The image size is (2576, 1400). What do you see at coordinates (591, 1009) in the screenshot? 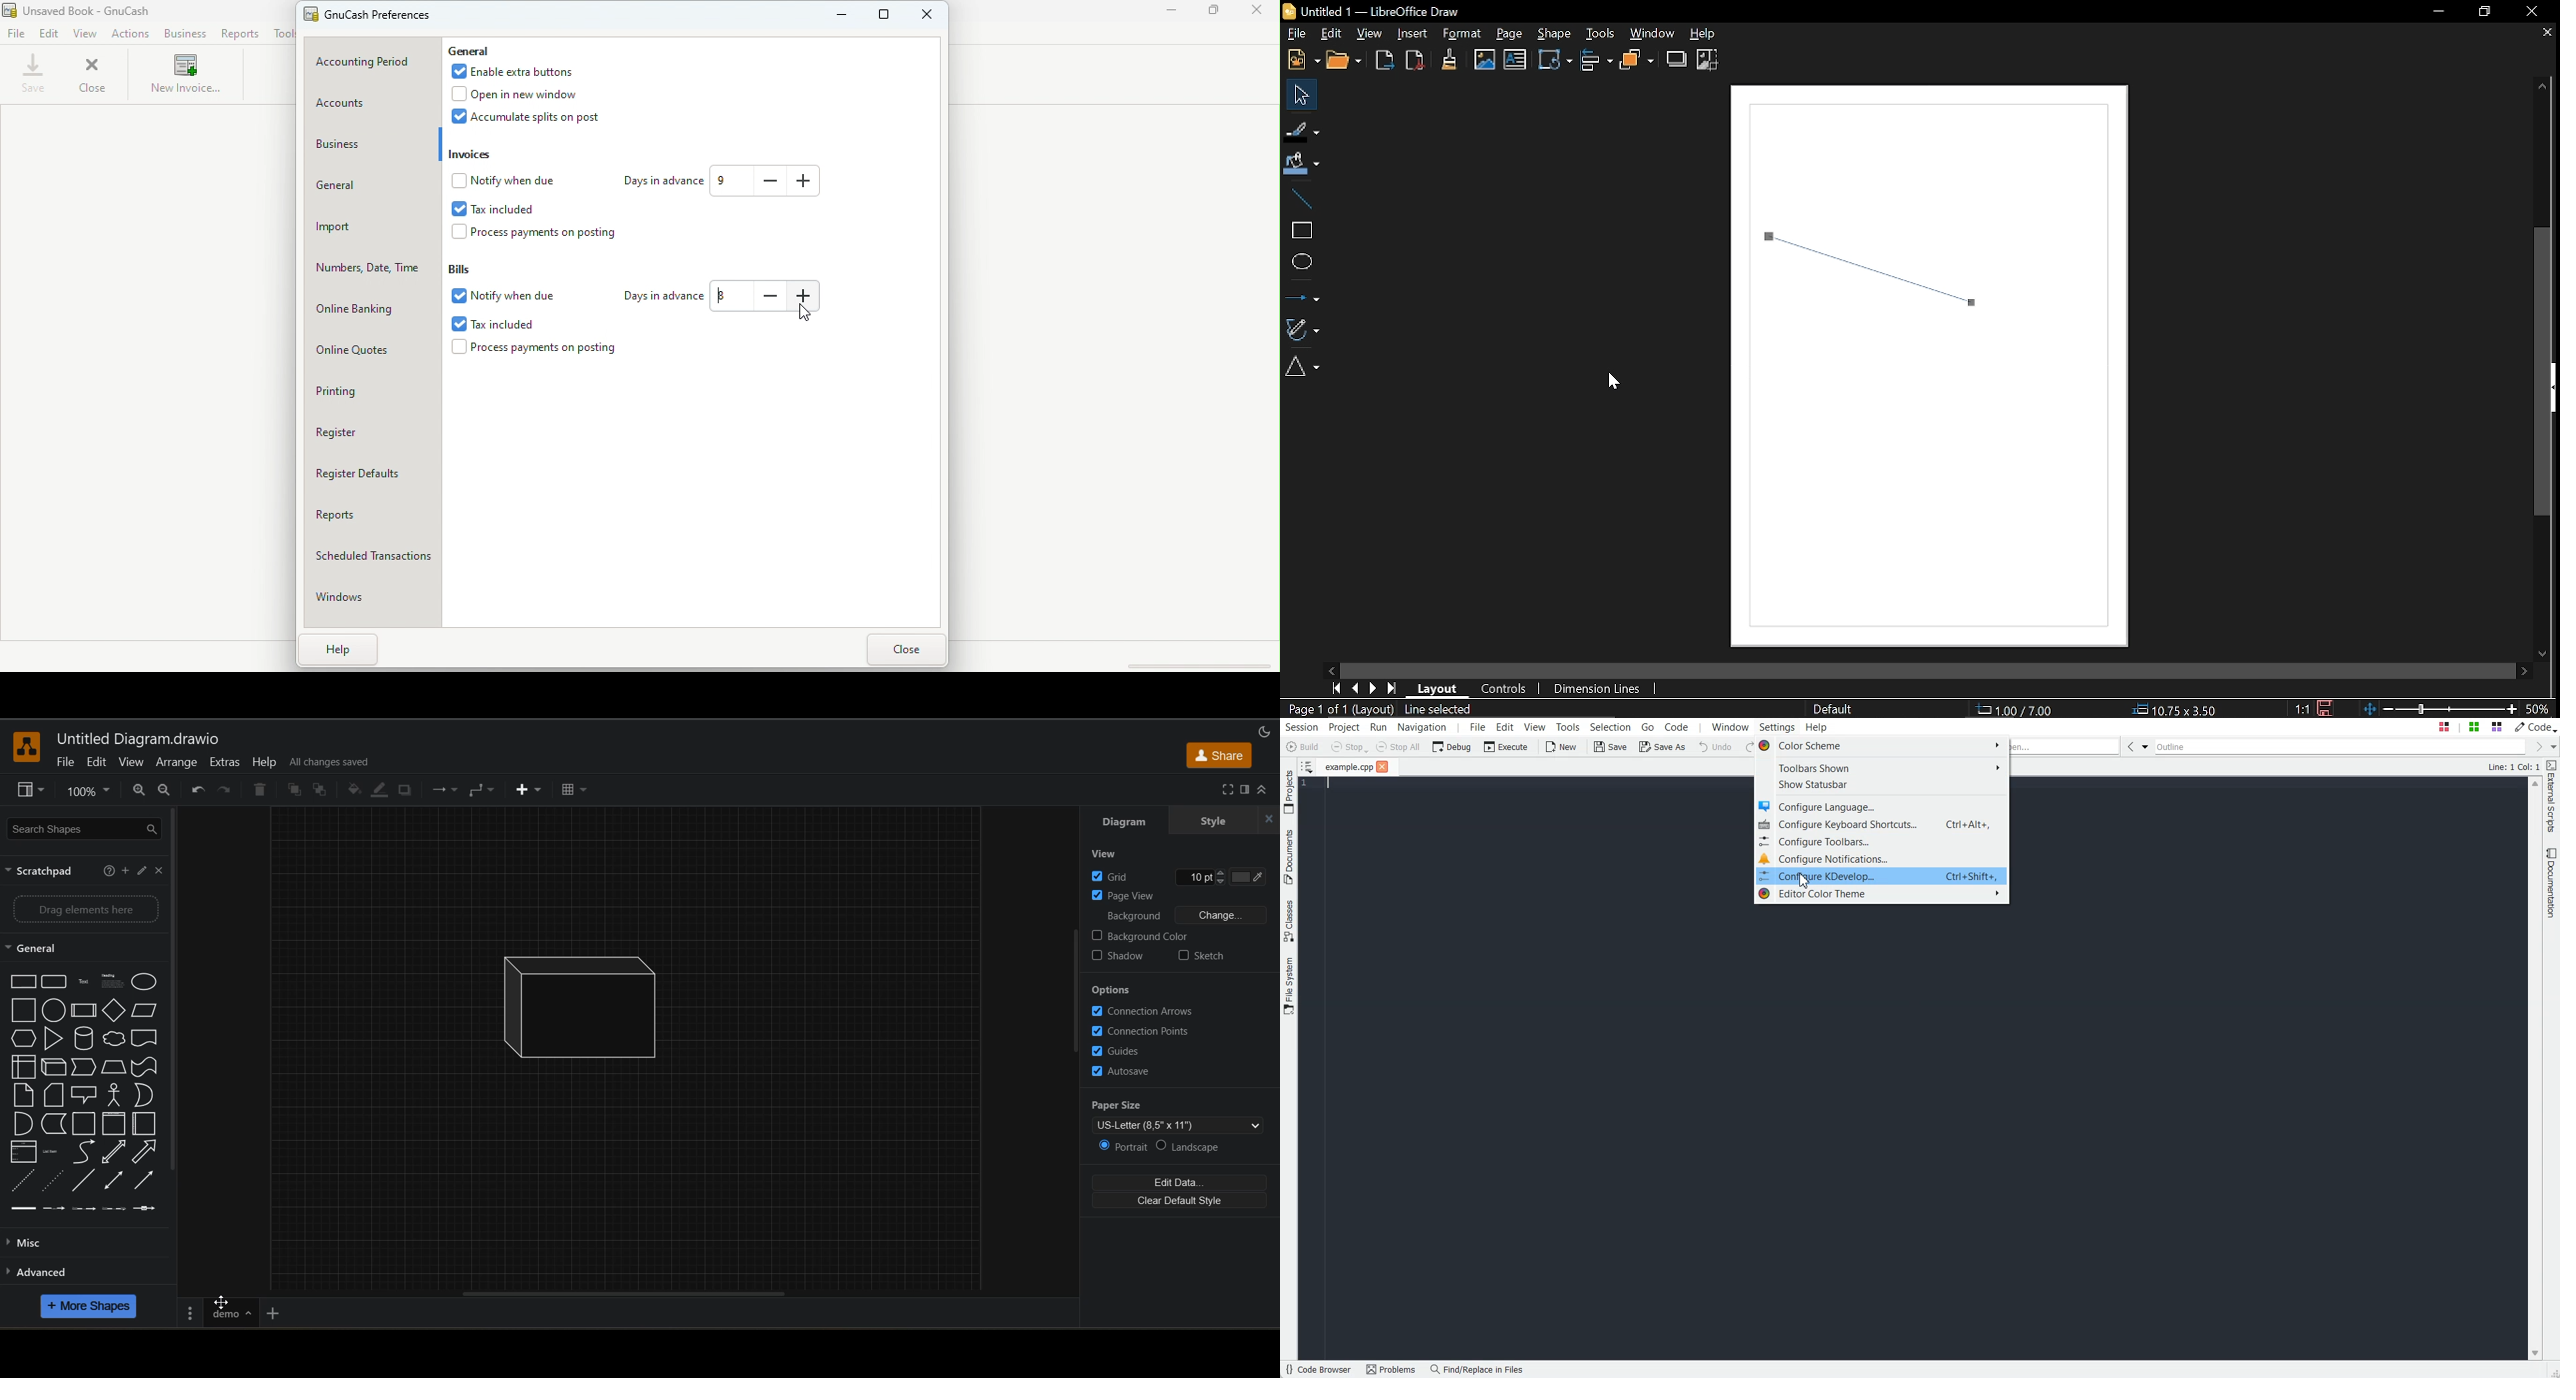
I see `shape` at bounding box center [591, 1009].